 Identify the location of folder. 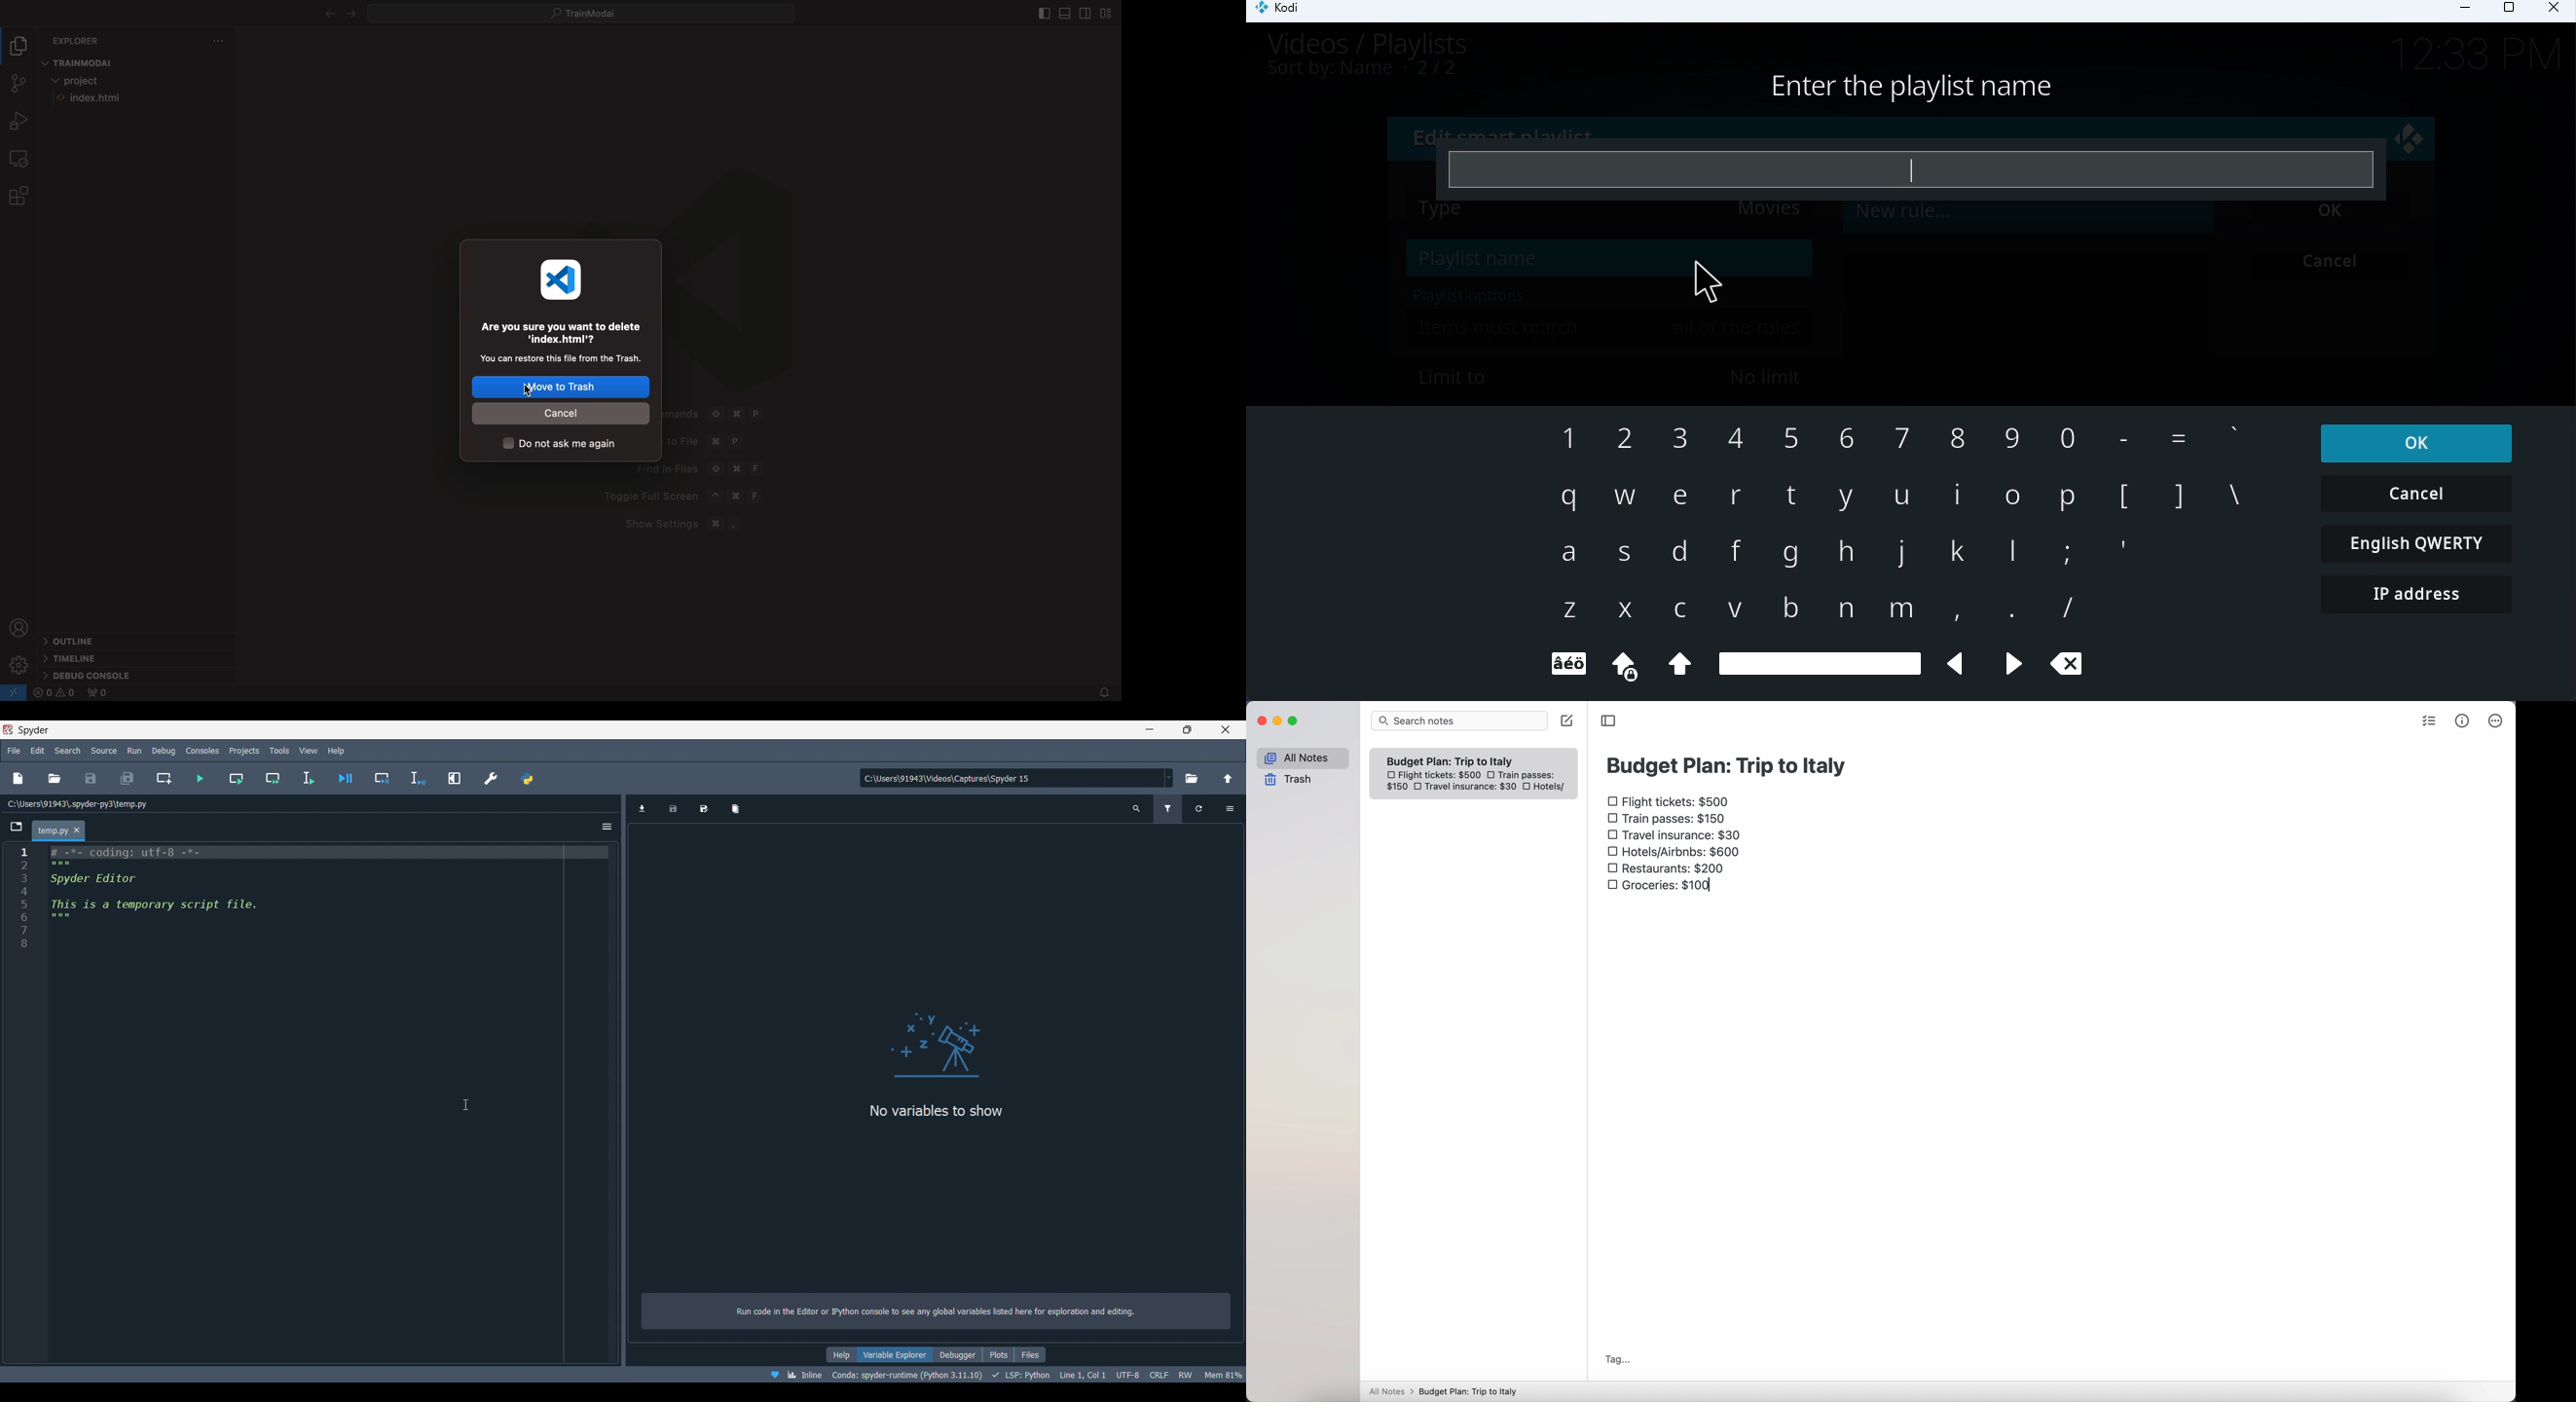
(85, 81).